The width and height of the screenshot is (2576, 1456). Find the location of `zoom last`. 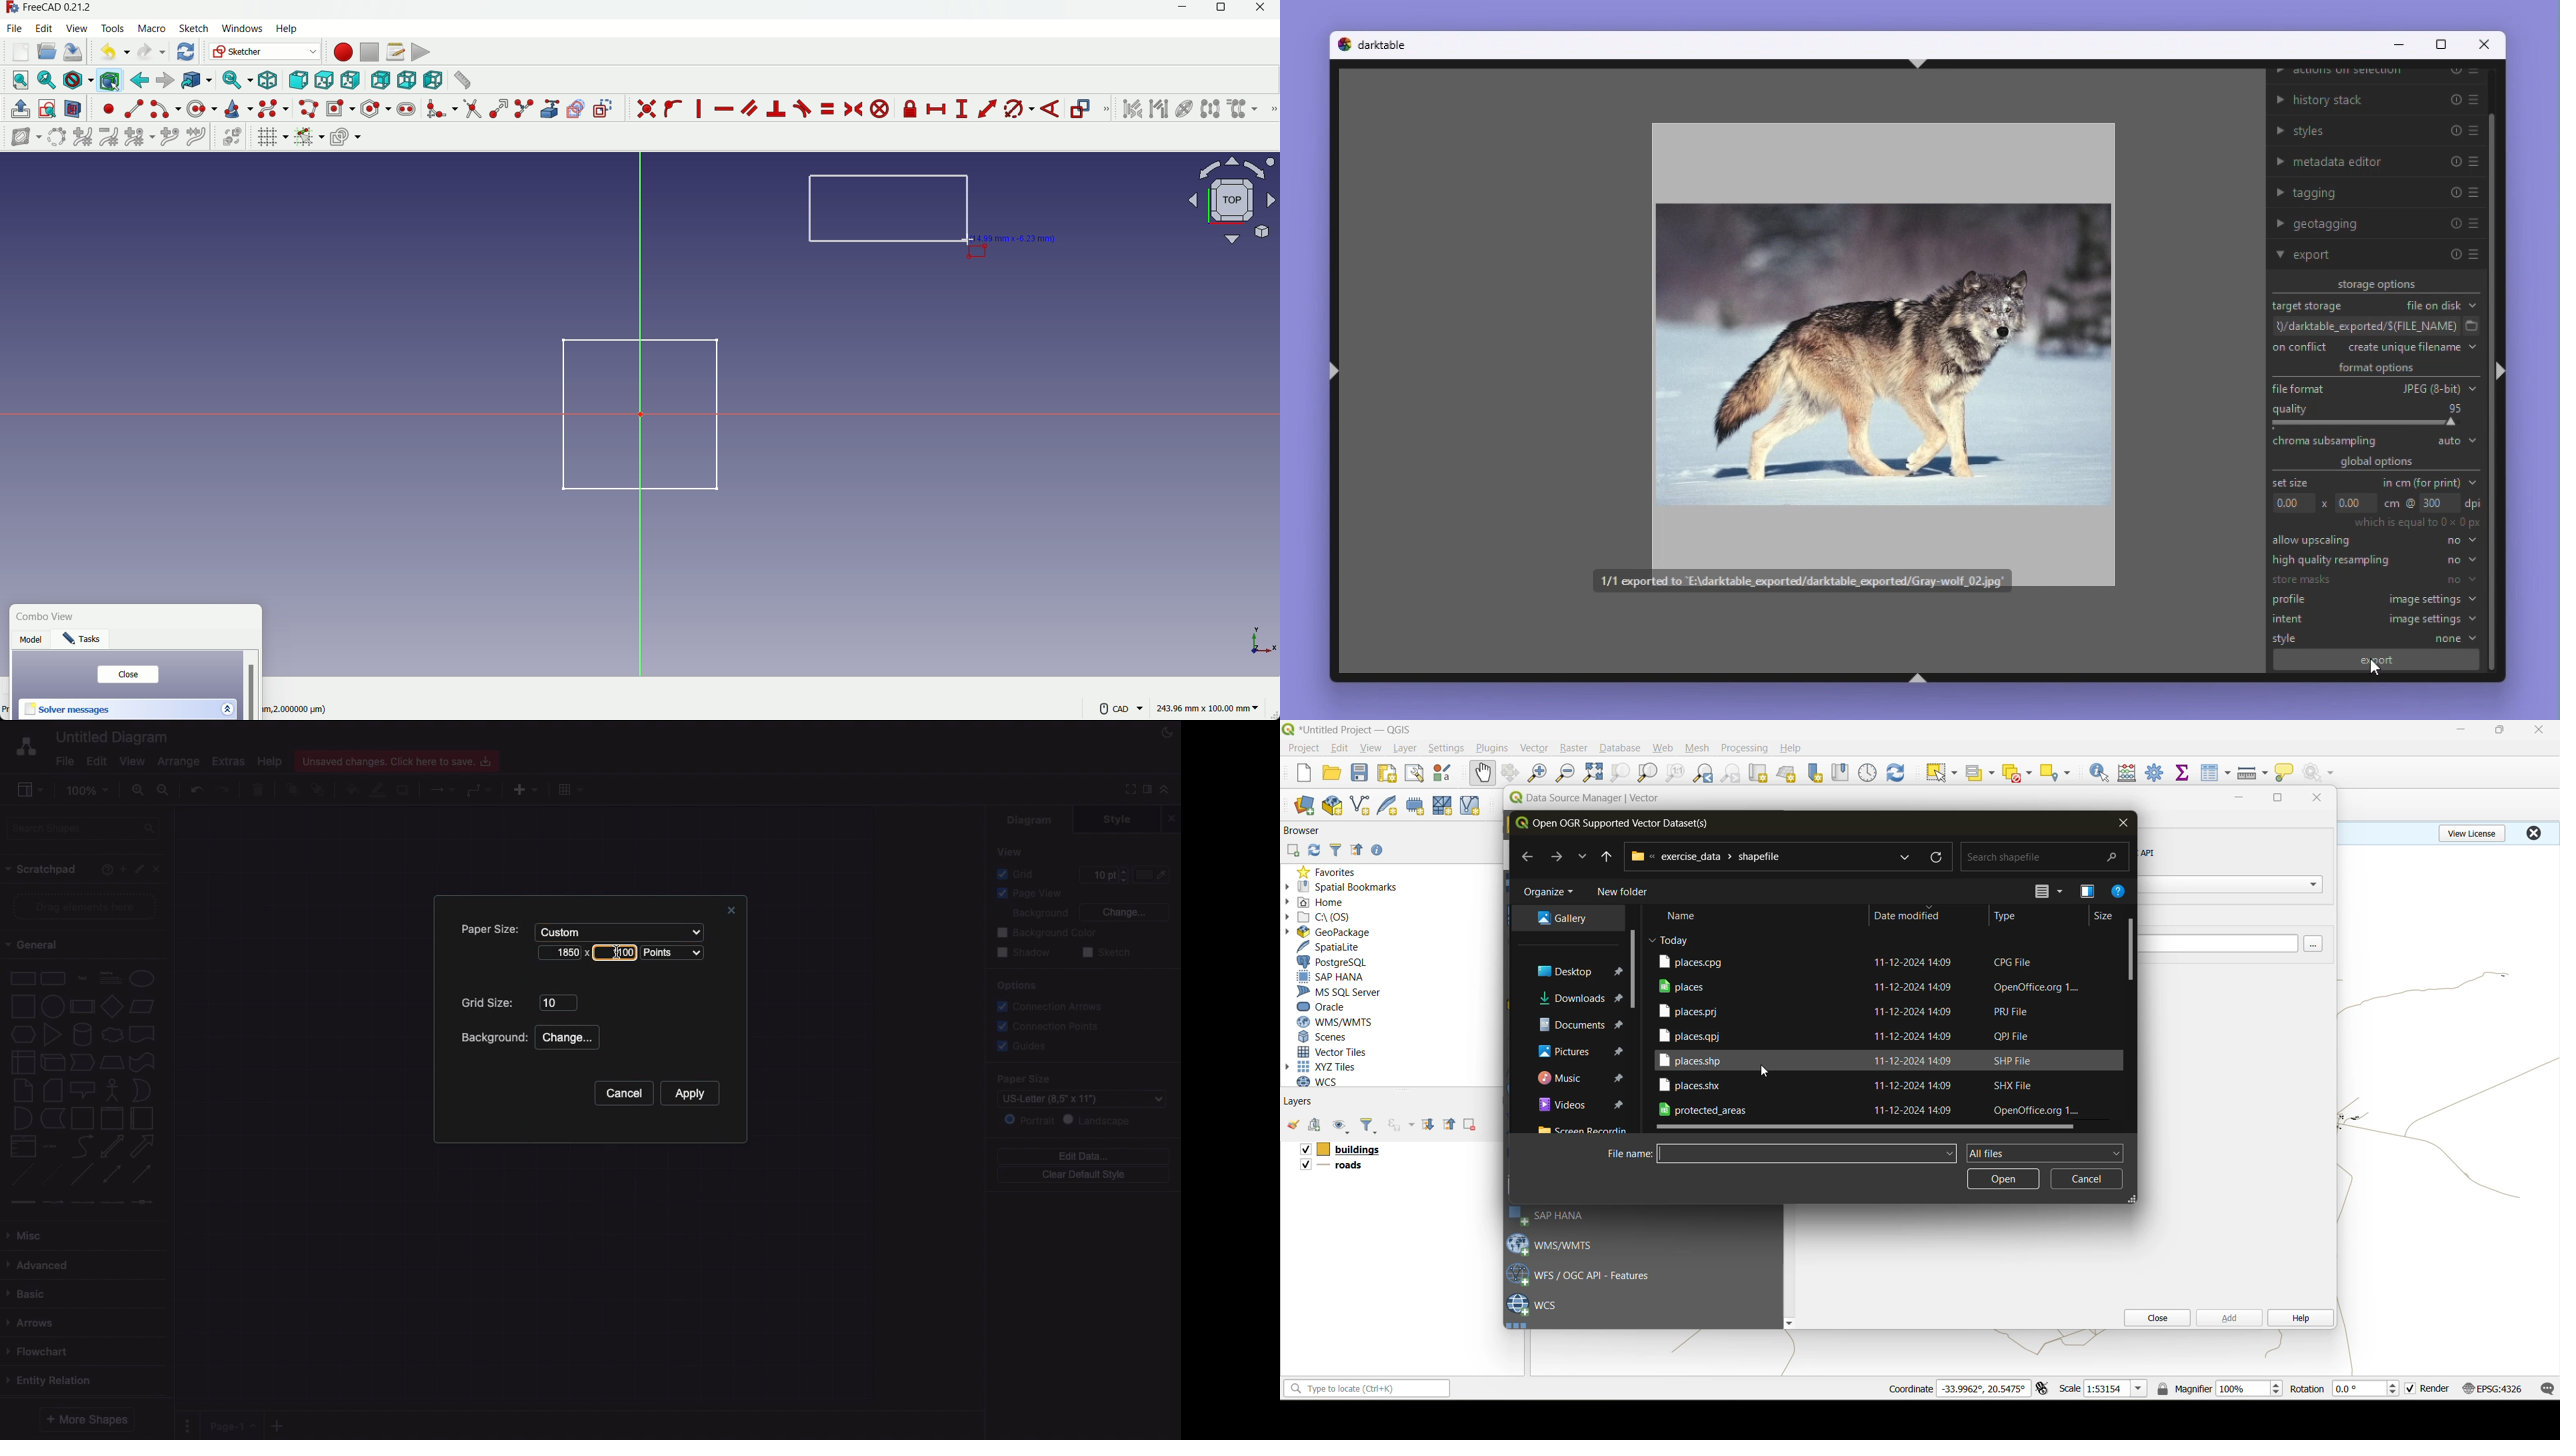

zoom last is located at coordinates (1703, 773).